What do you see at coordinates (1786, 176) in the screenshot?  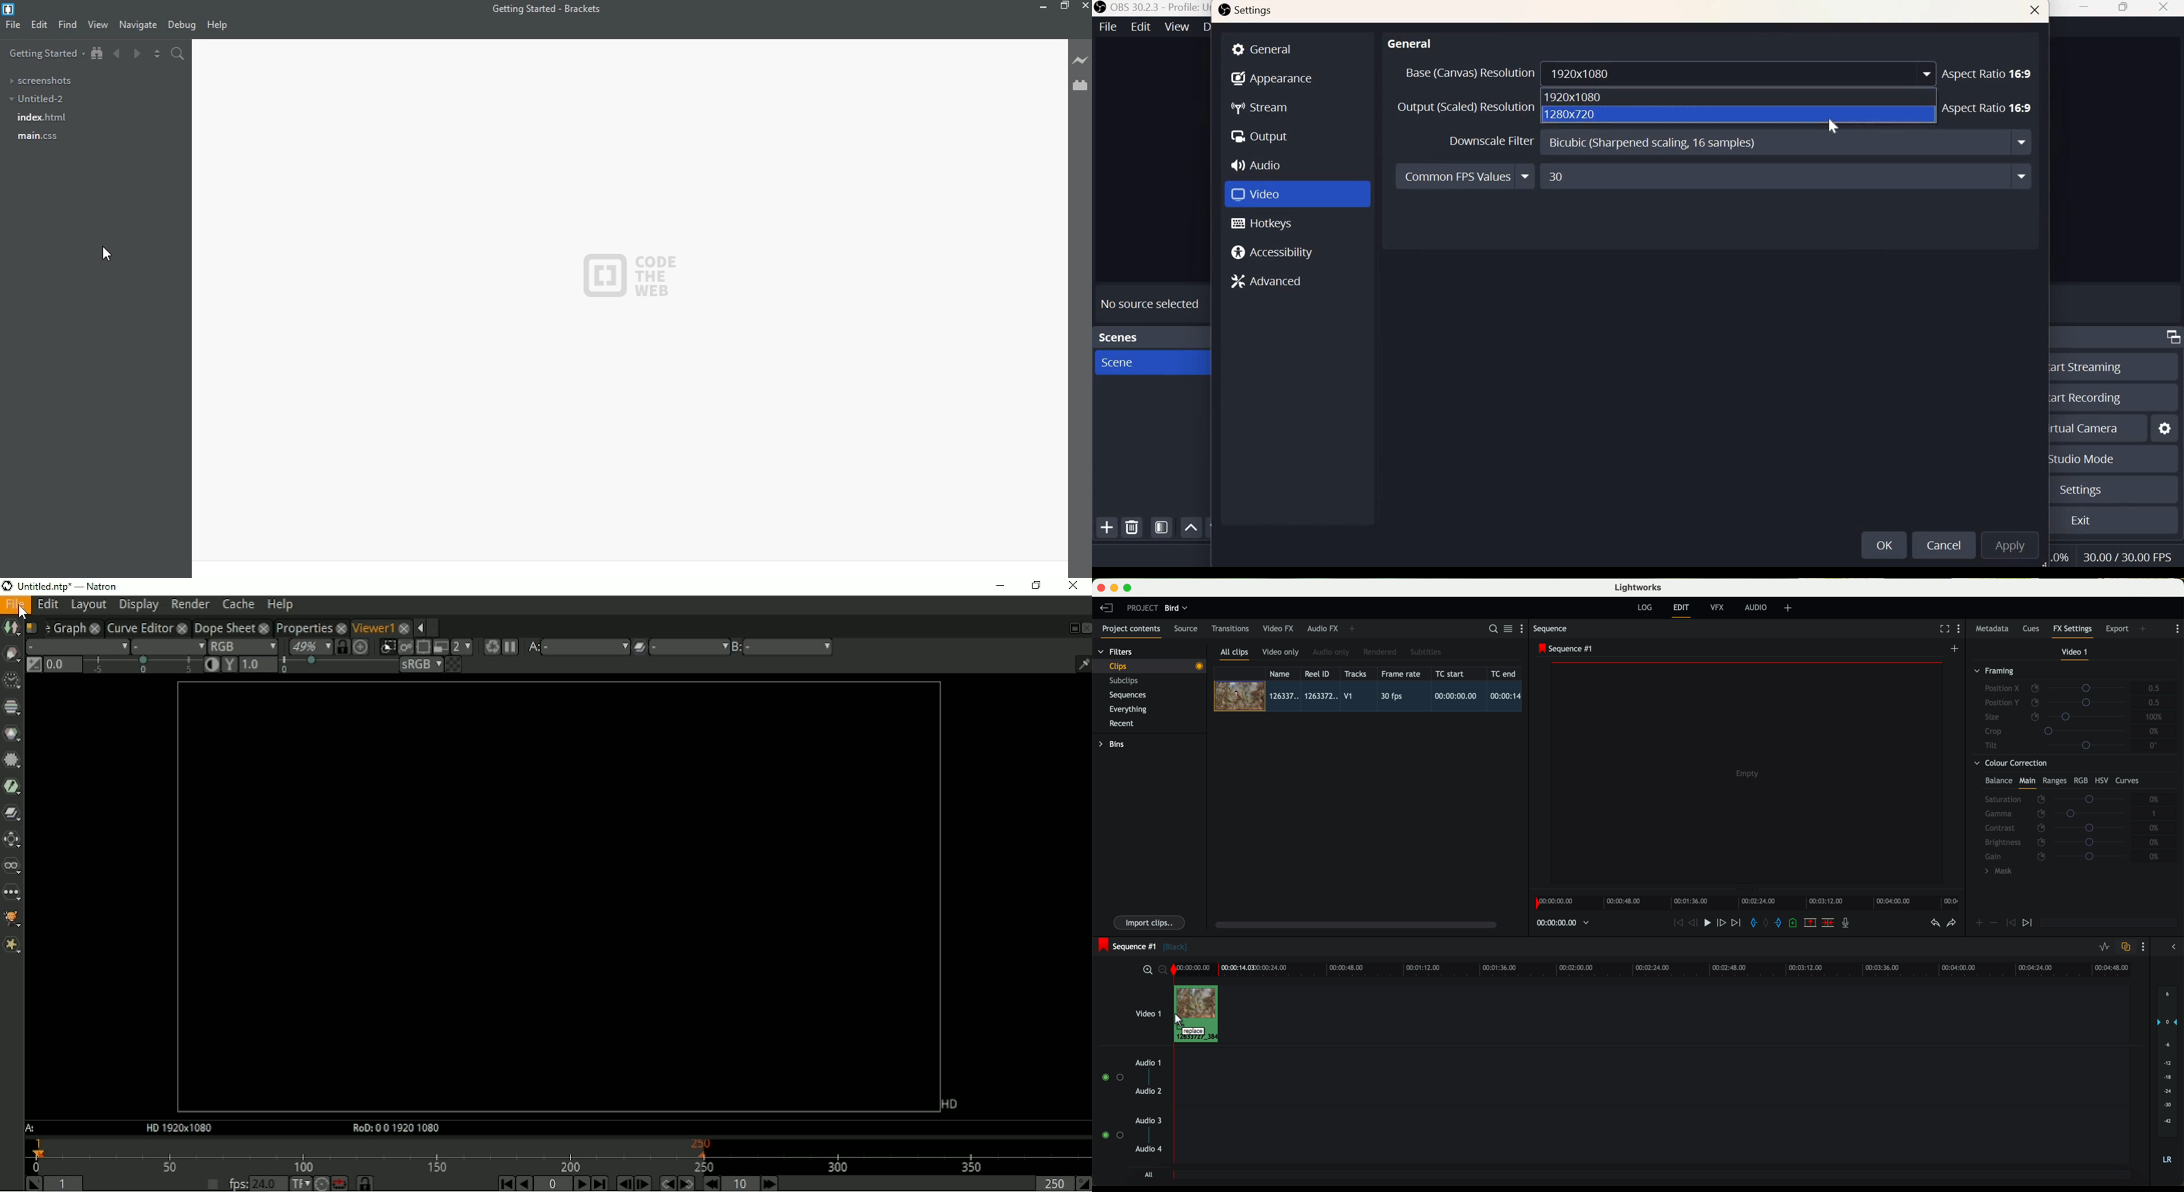 I see `` at bounding box center [1786, 176].